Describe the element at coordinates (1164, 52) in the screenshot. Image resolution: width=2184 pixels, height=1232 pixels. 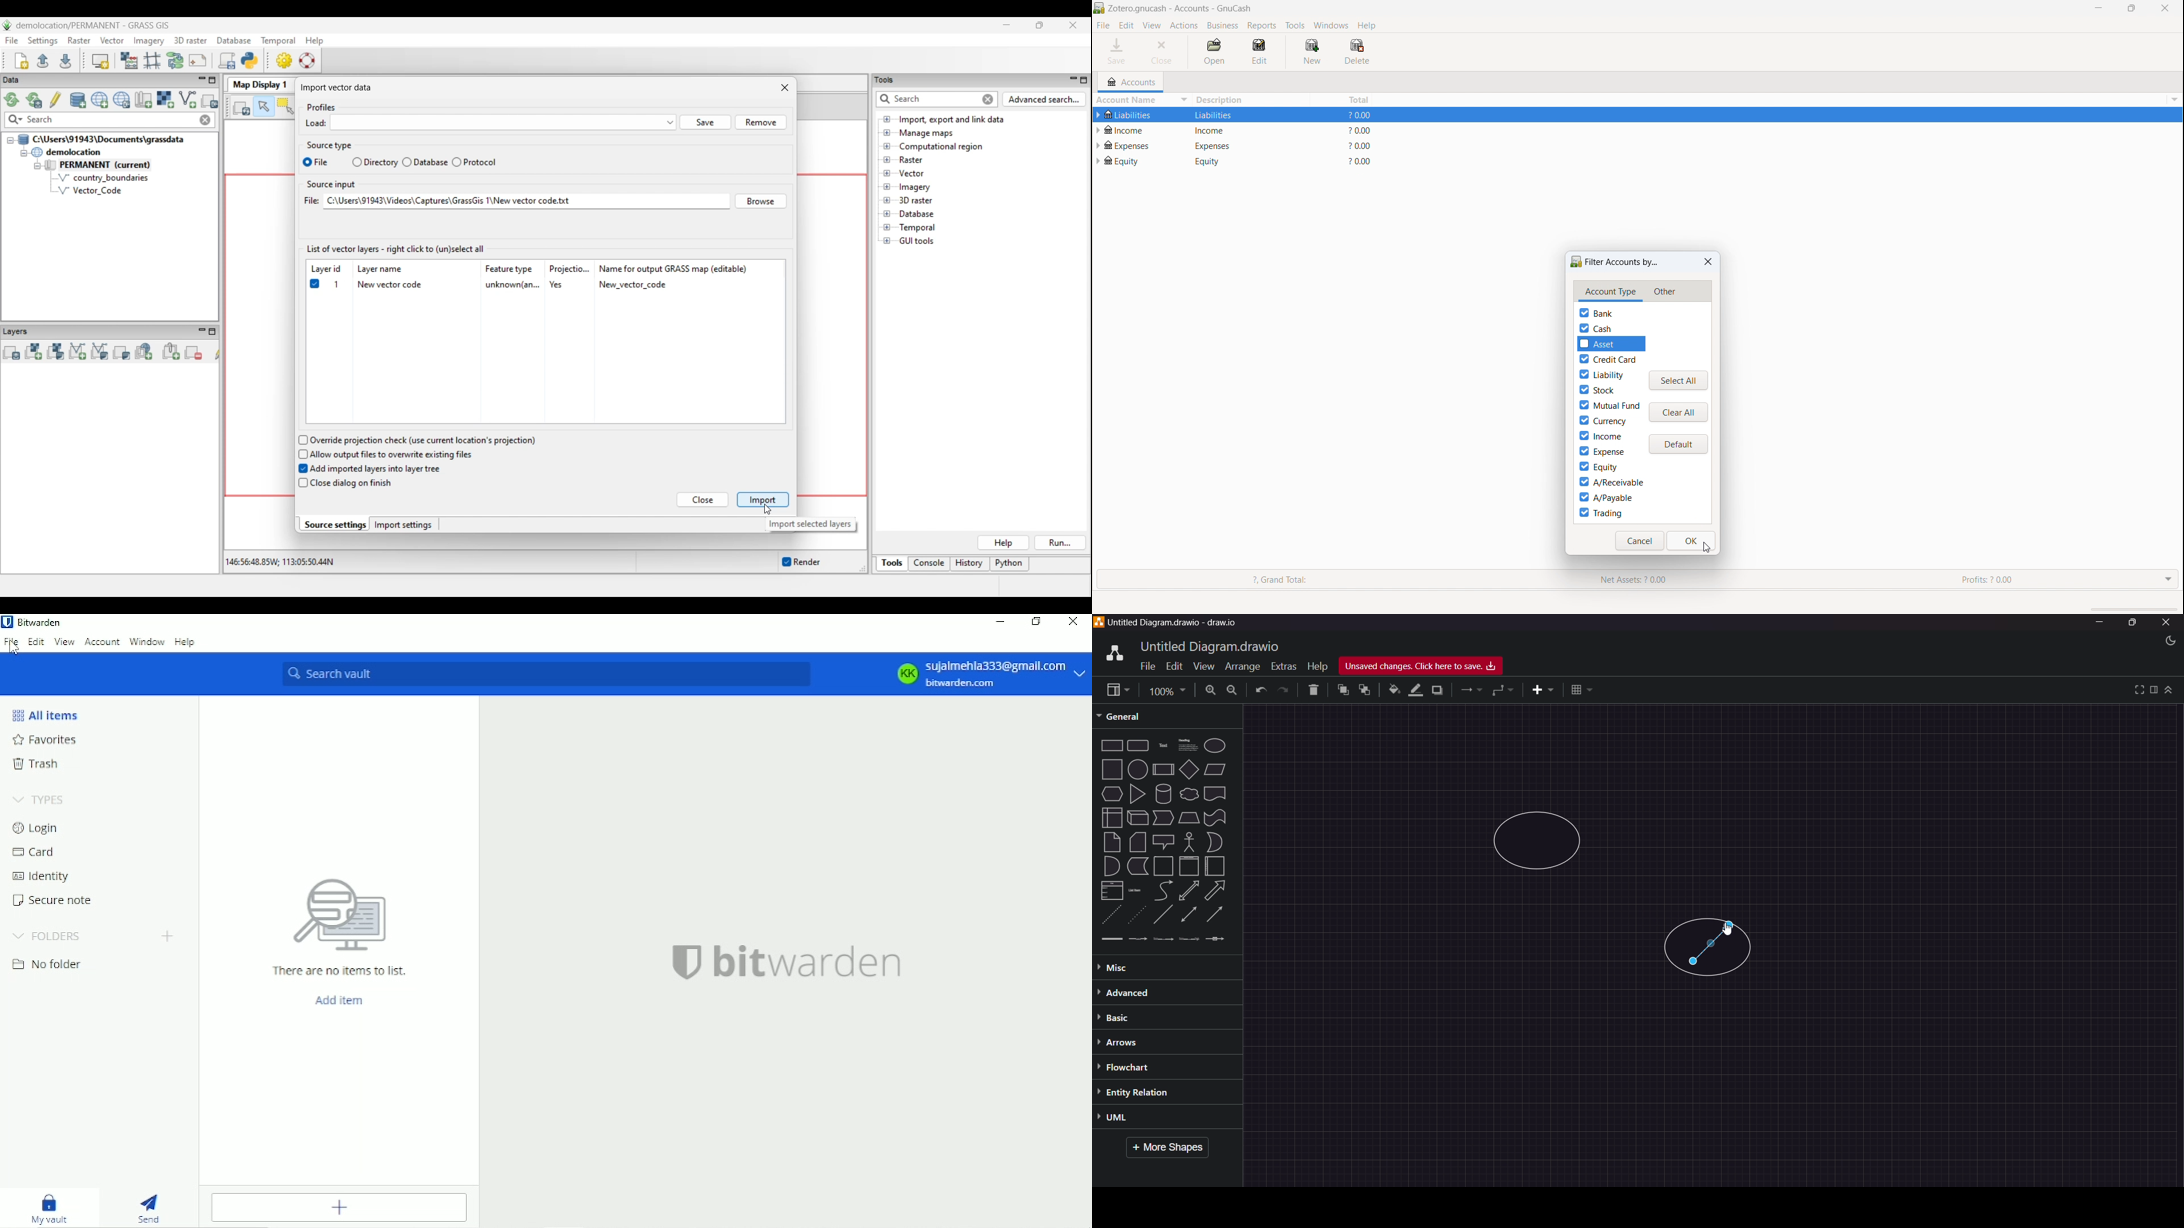
I see `close` at that location.